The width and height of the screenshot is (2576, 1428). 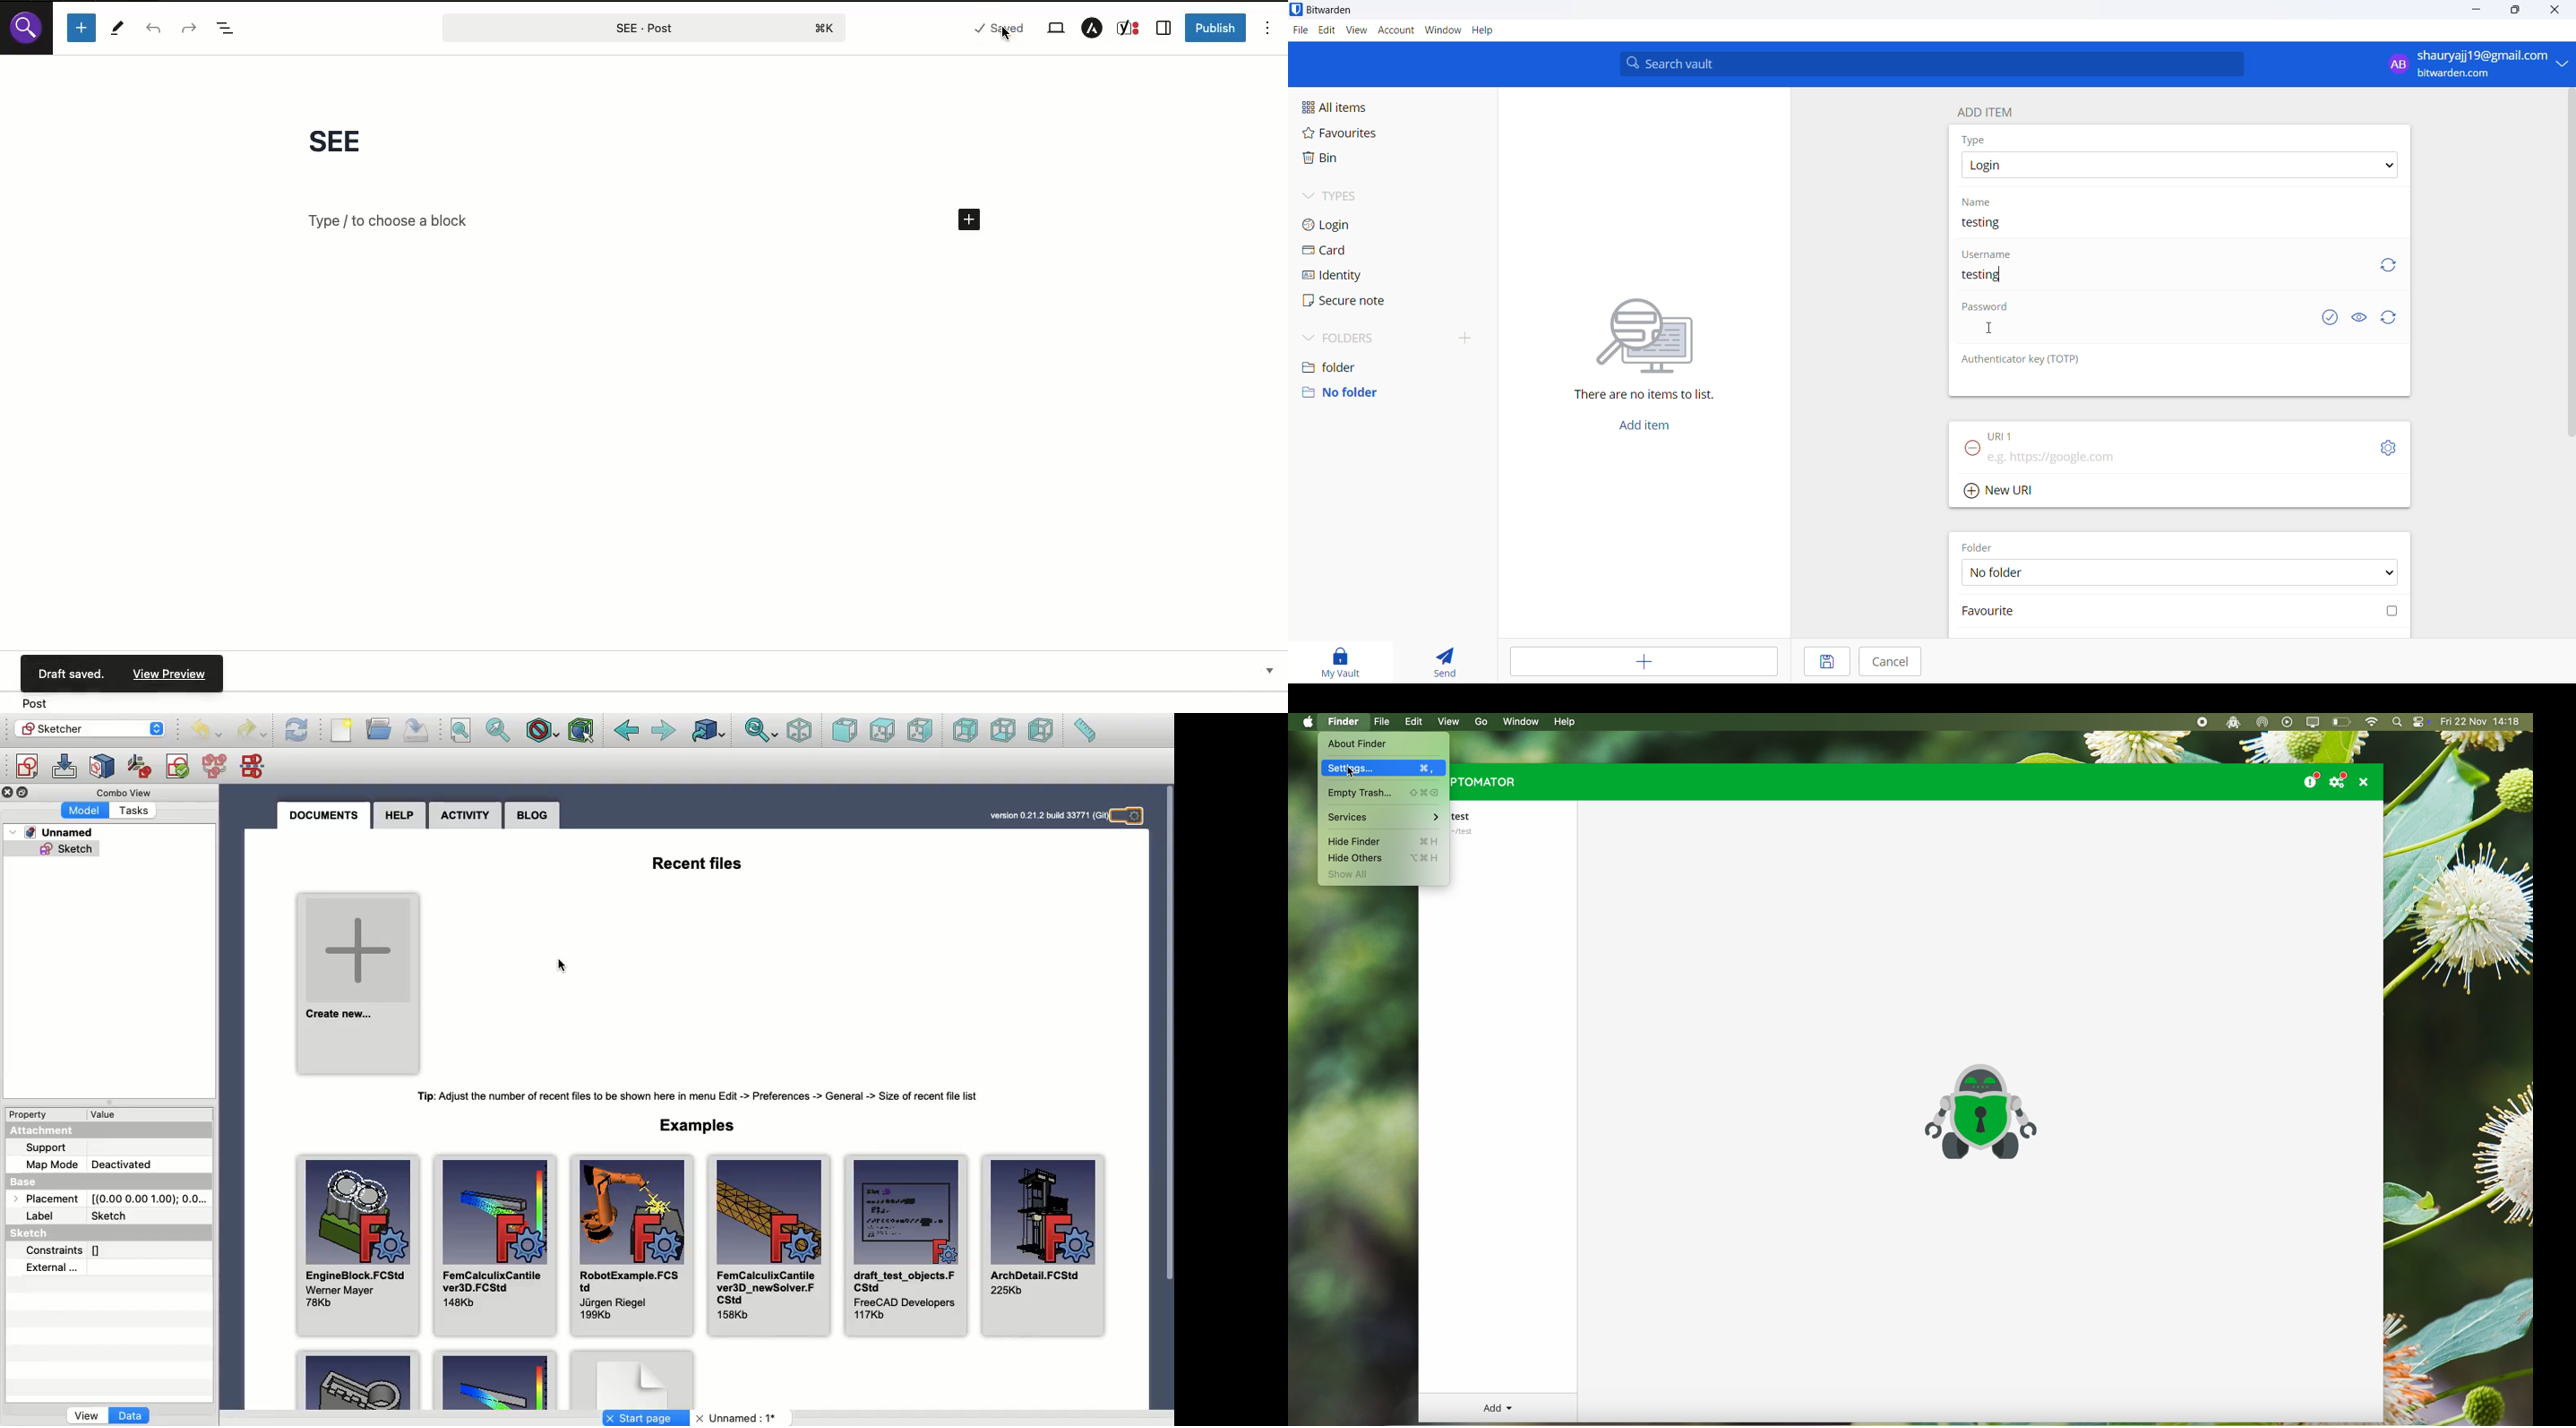 I want to click on FOLDER options, so click(x=2181, y=574).